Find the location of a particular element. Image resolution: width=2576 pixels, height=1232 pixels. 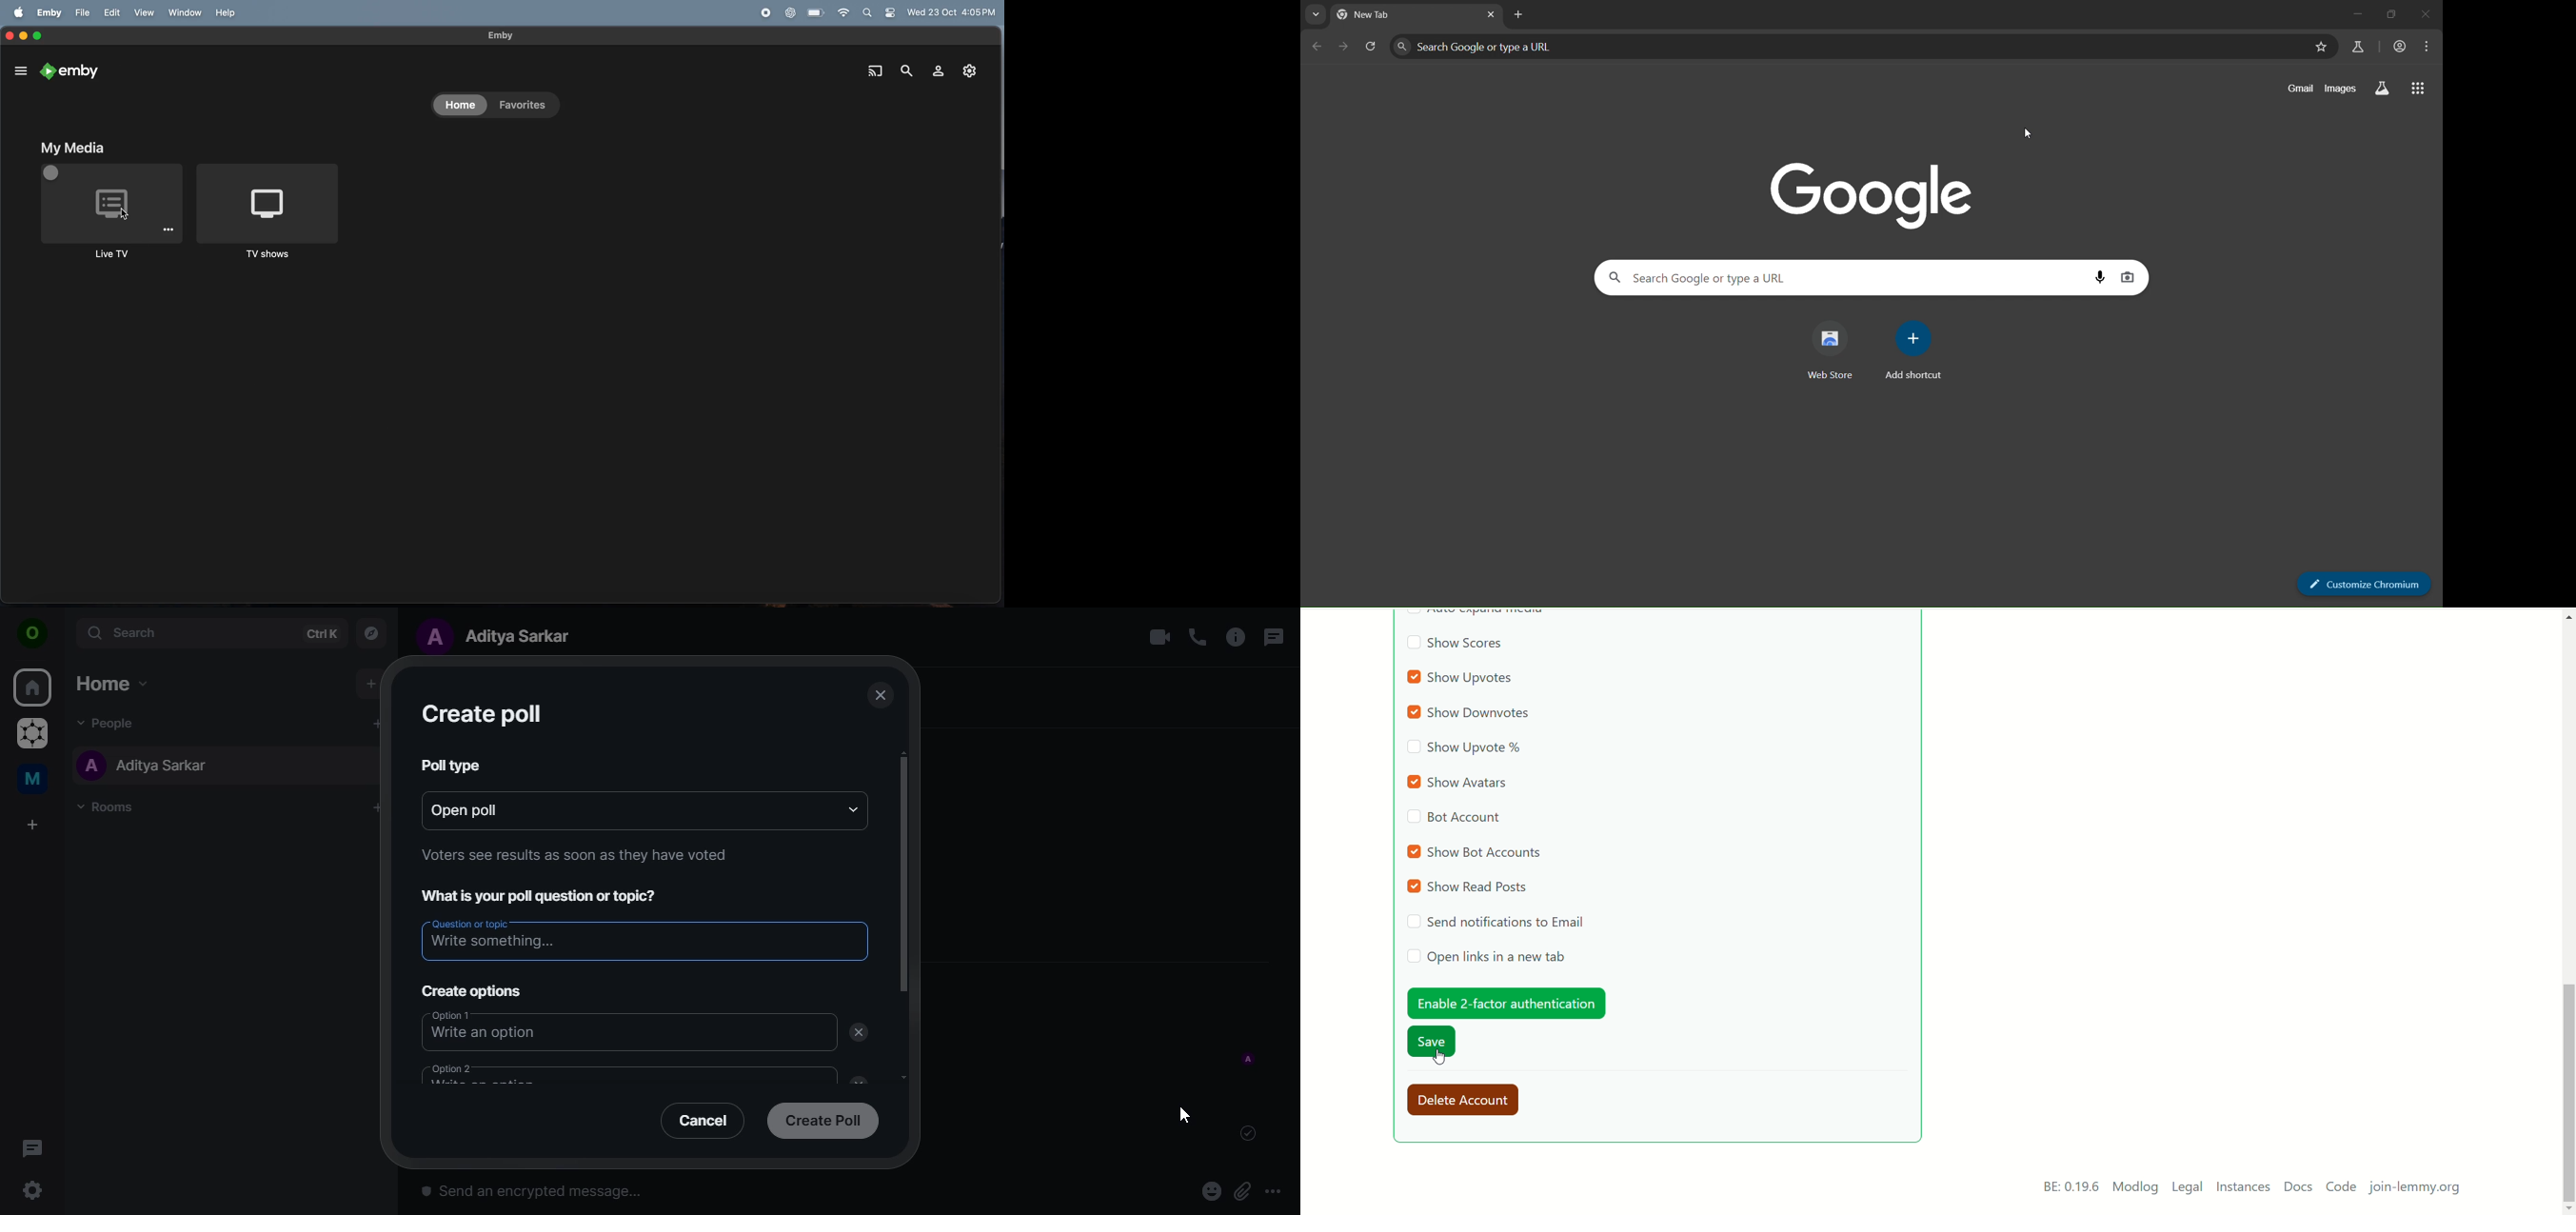

live tv is located at coordinates (110, 214).